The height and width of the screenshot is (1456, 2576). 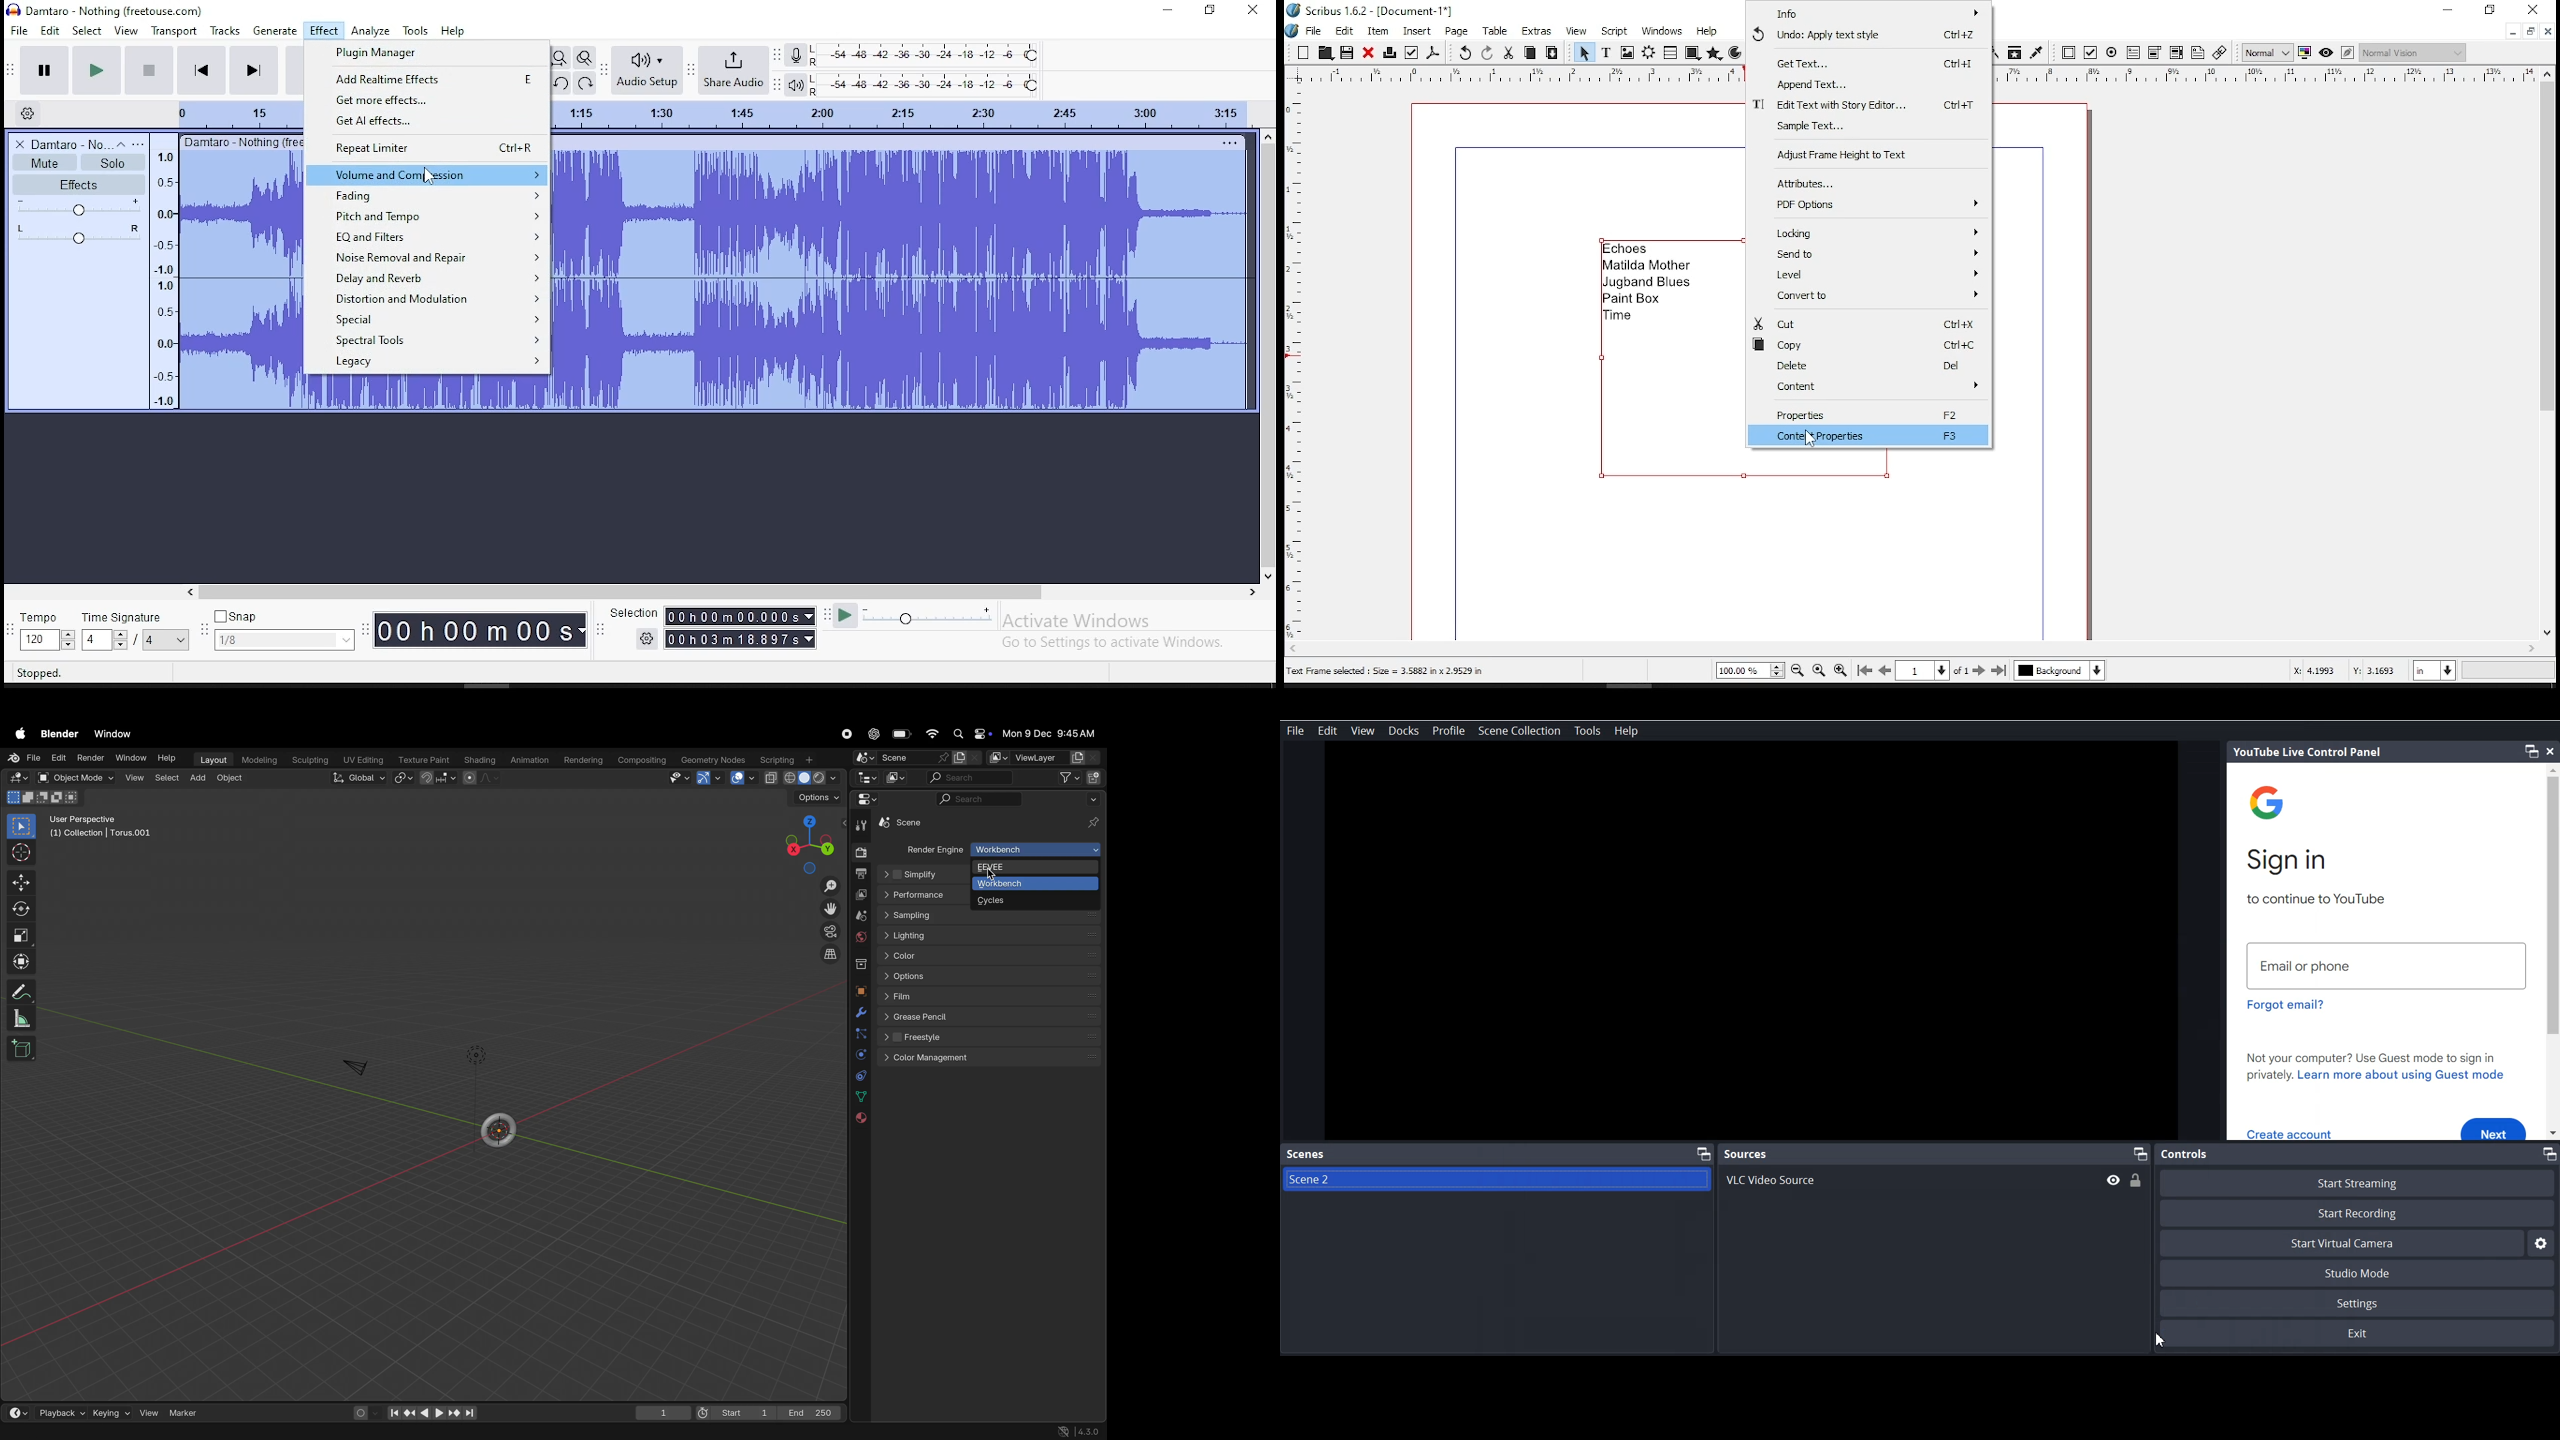 What do you see at coordinates (1869, 255) in the screenshot?
I see `send to` at bounding box center [1869, 255].